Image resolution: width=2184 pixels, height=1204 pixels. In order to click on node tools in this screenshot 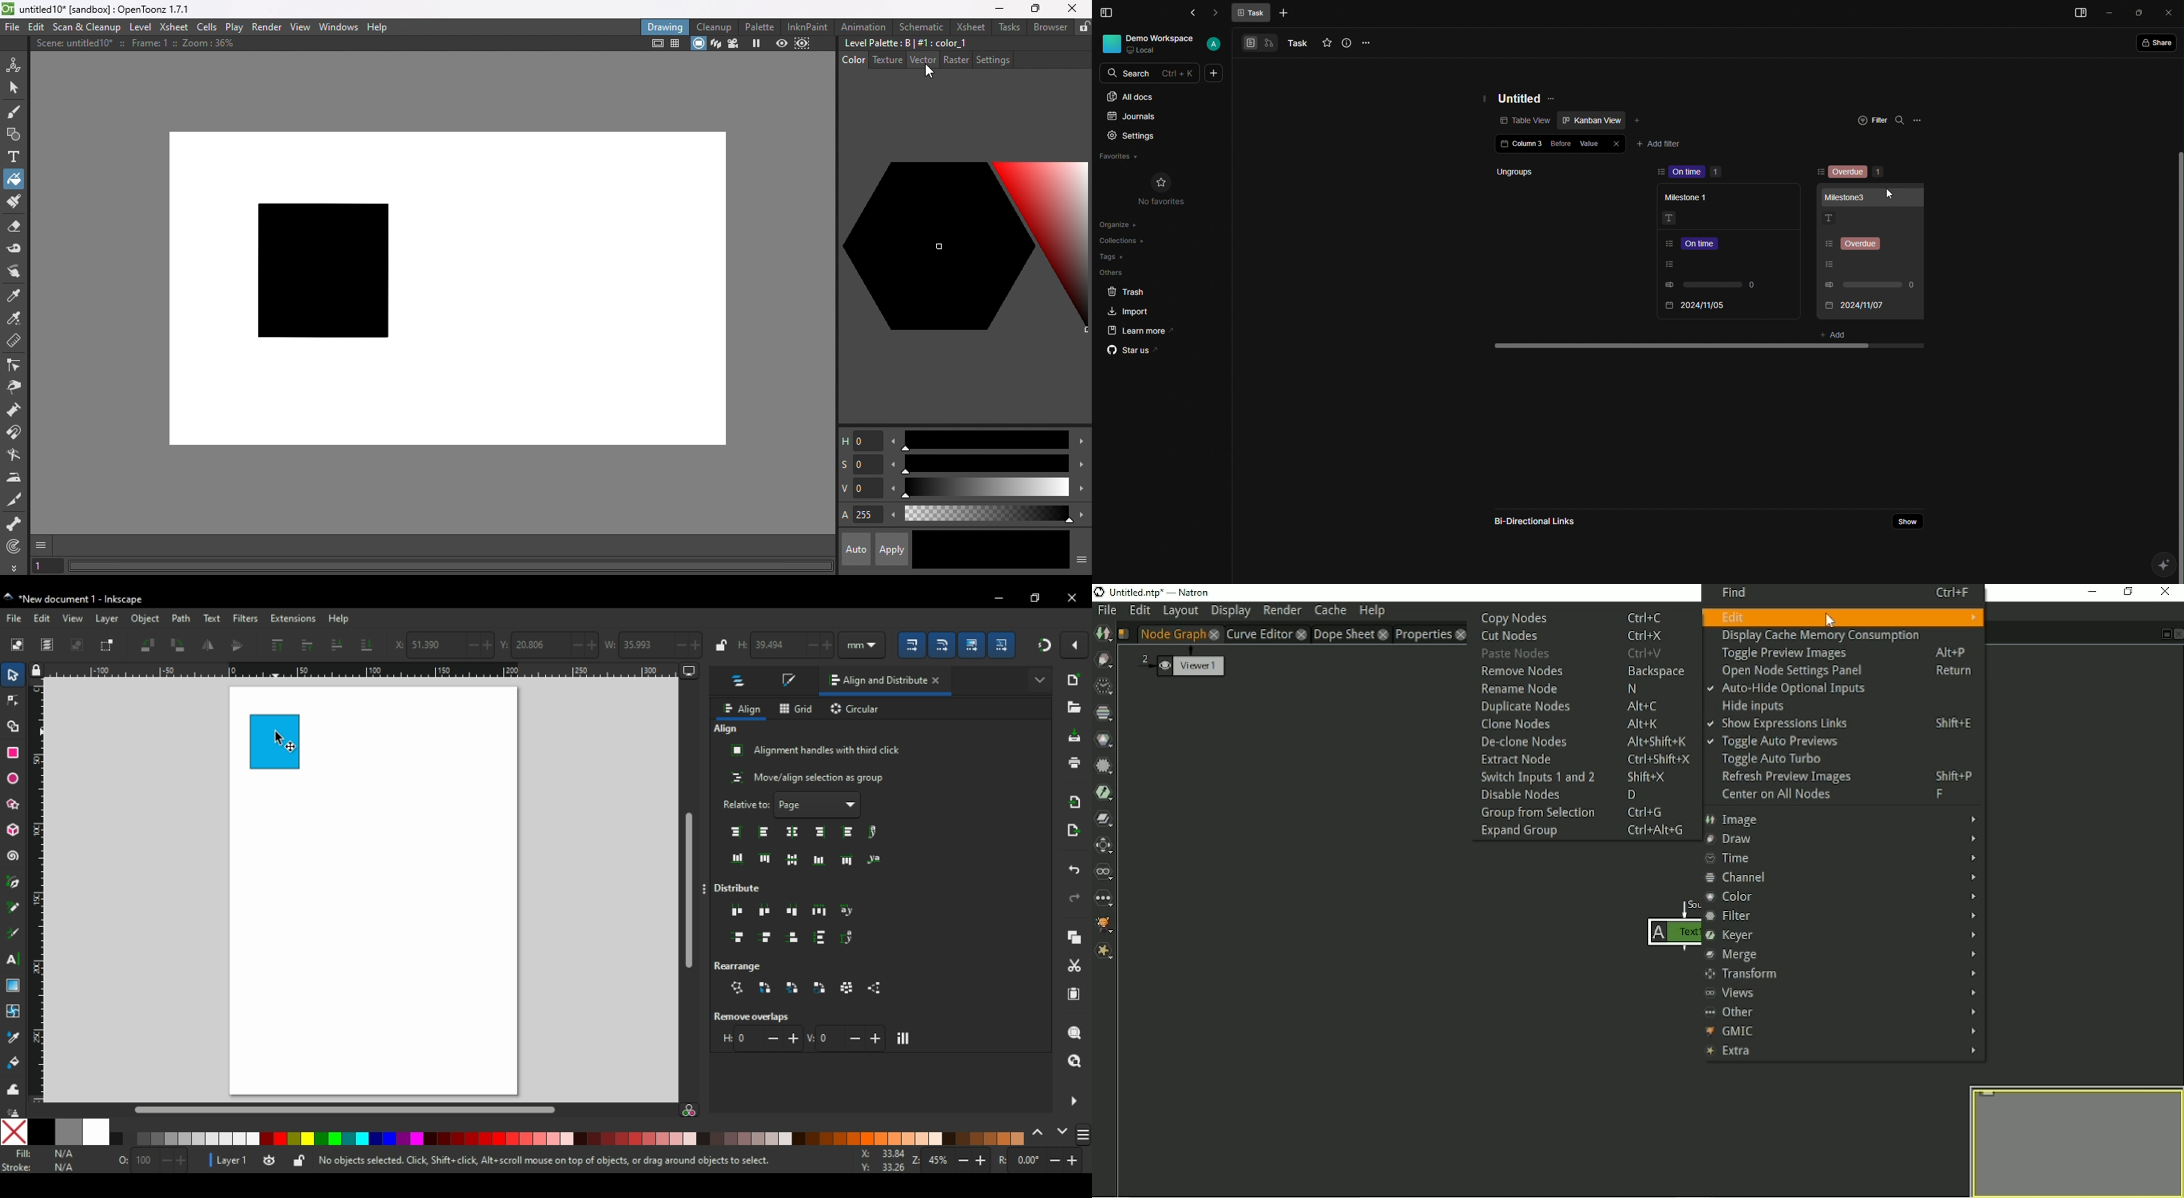, I will do `click(13, 701)`.